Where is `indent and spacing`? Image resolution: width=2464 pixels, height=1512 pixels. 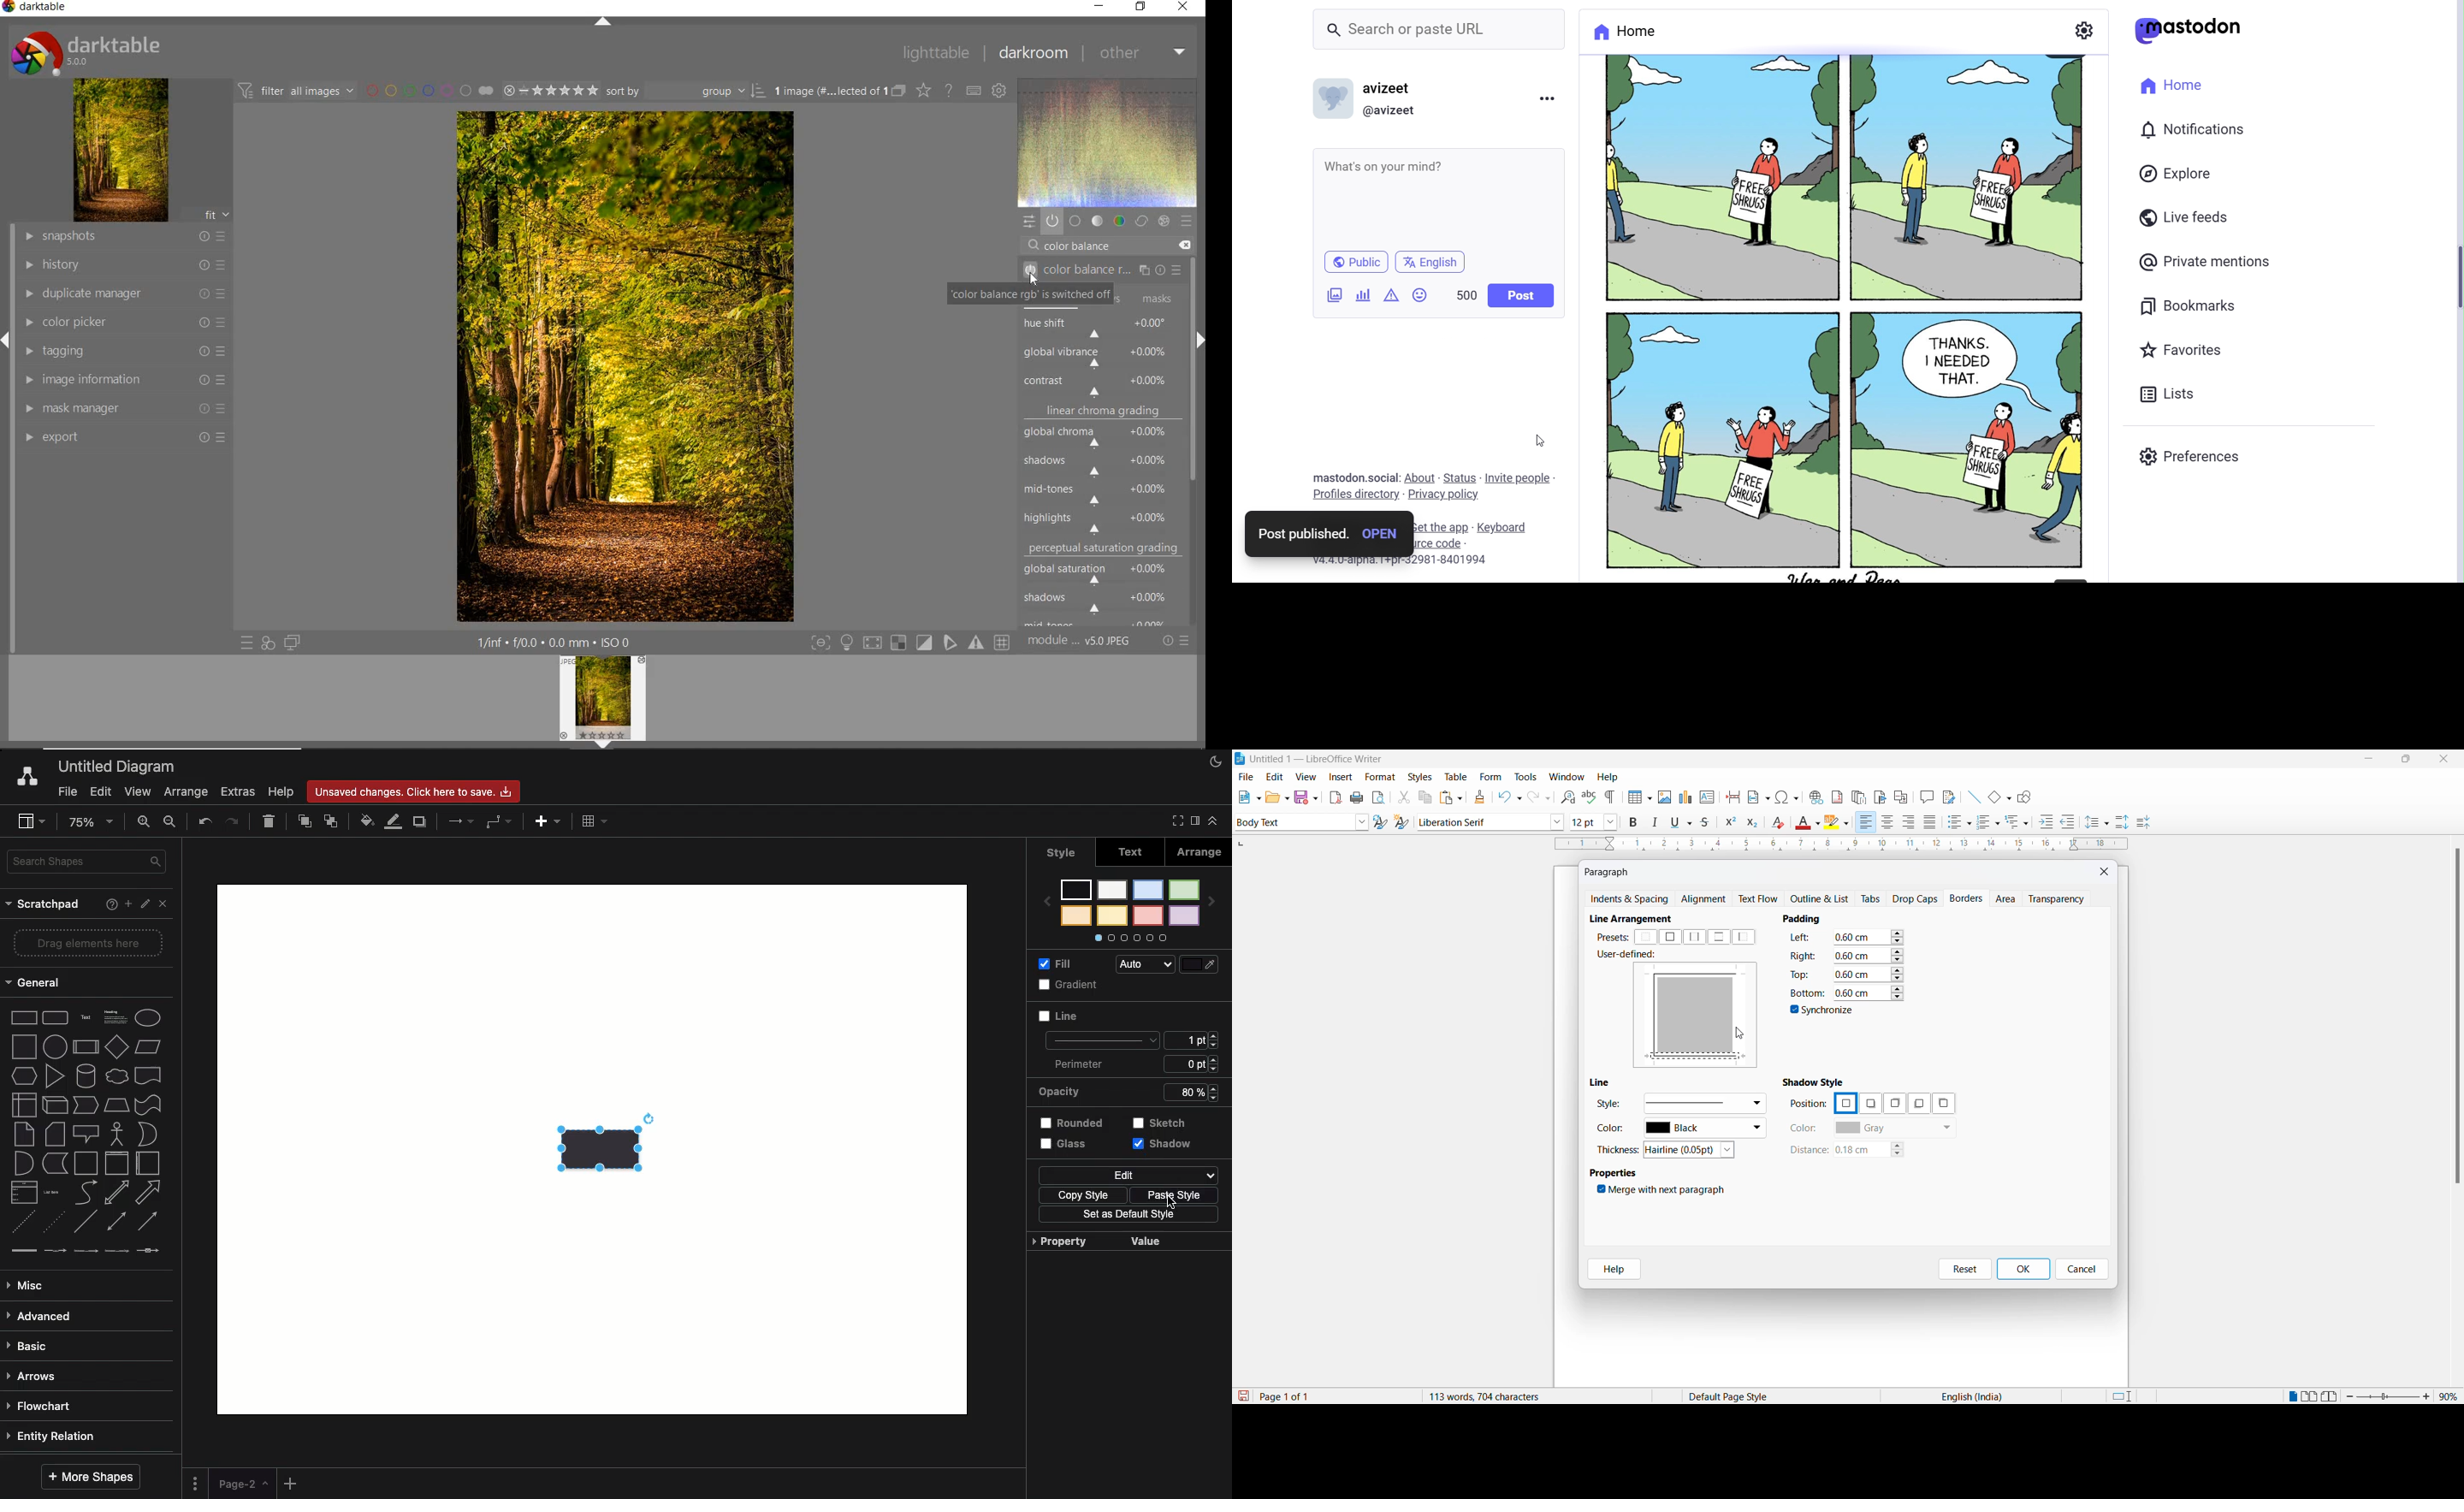 indent and spacing is located at coordinates (1630, 900).